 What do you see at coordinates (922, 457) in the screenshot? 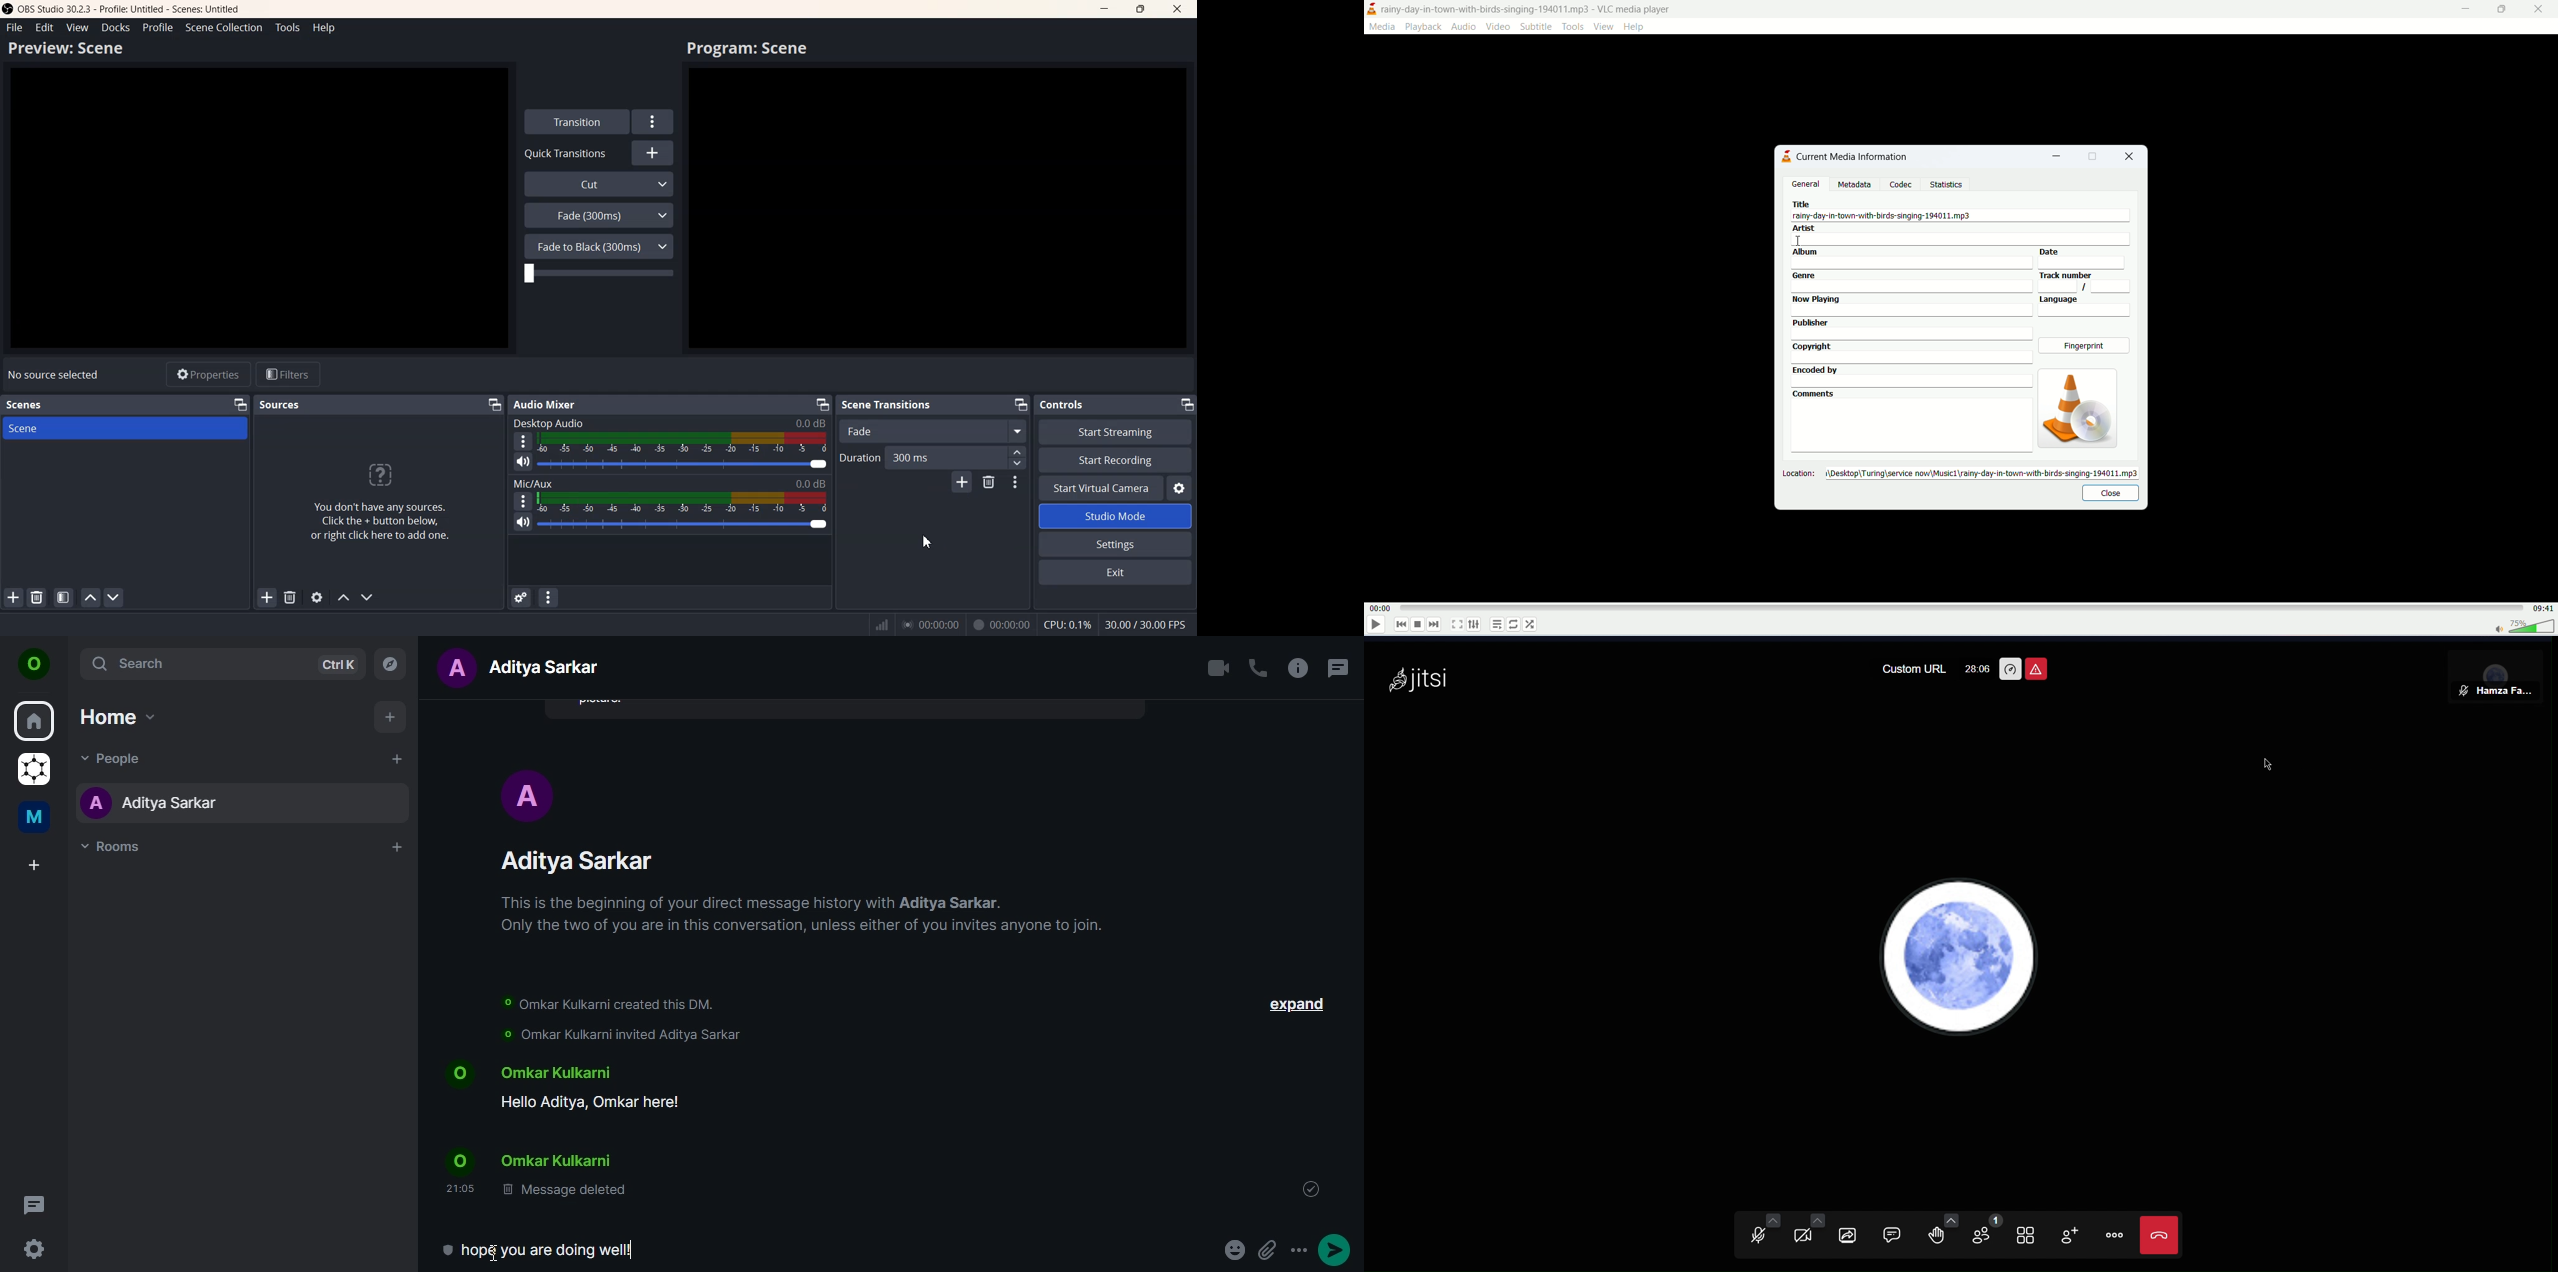
I see `Duration` at bounding box center [922, 457].